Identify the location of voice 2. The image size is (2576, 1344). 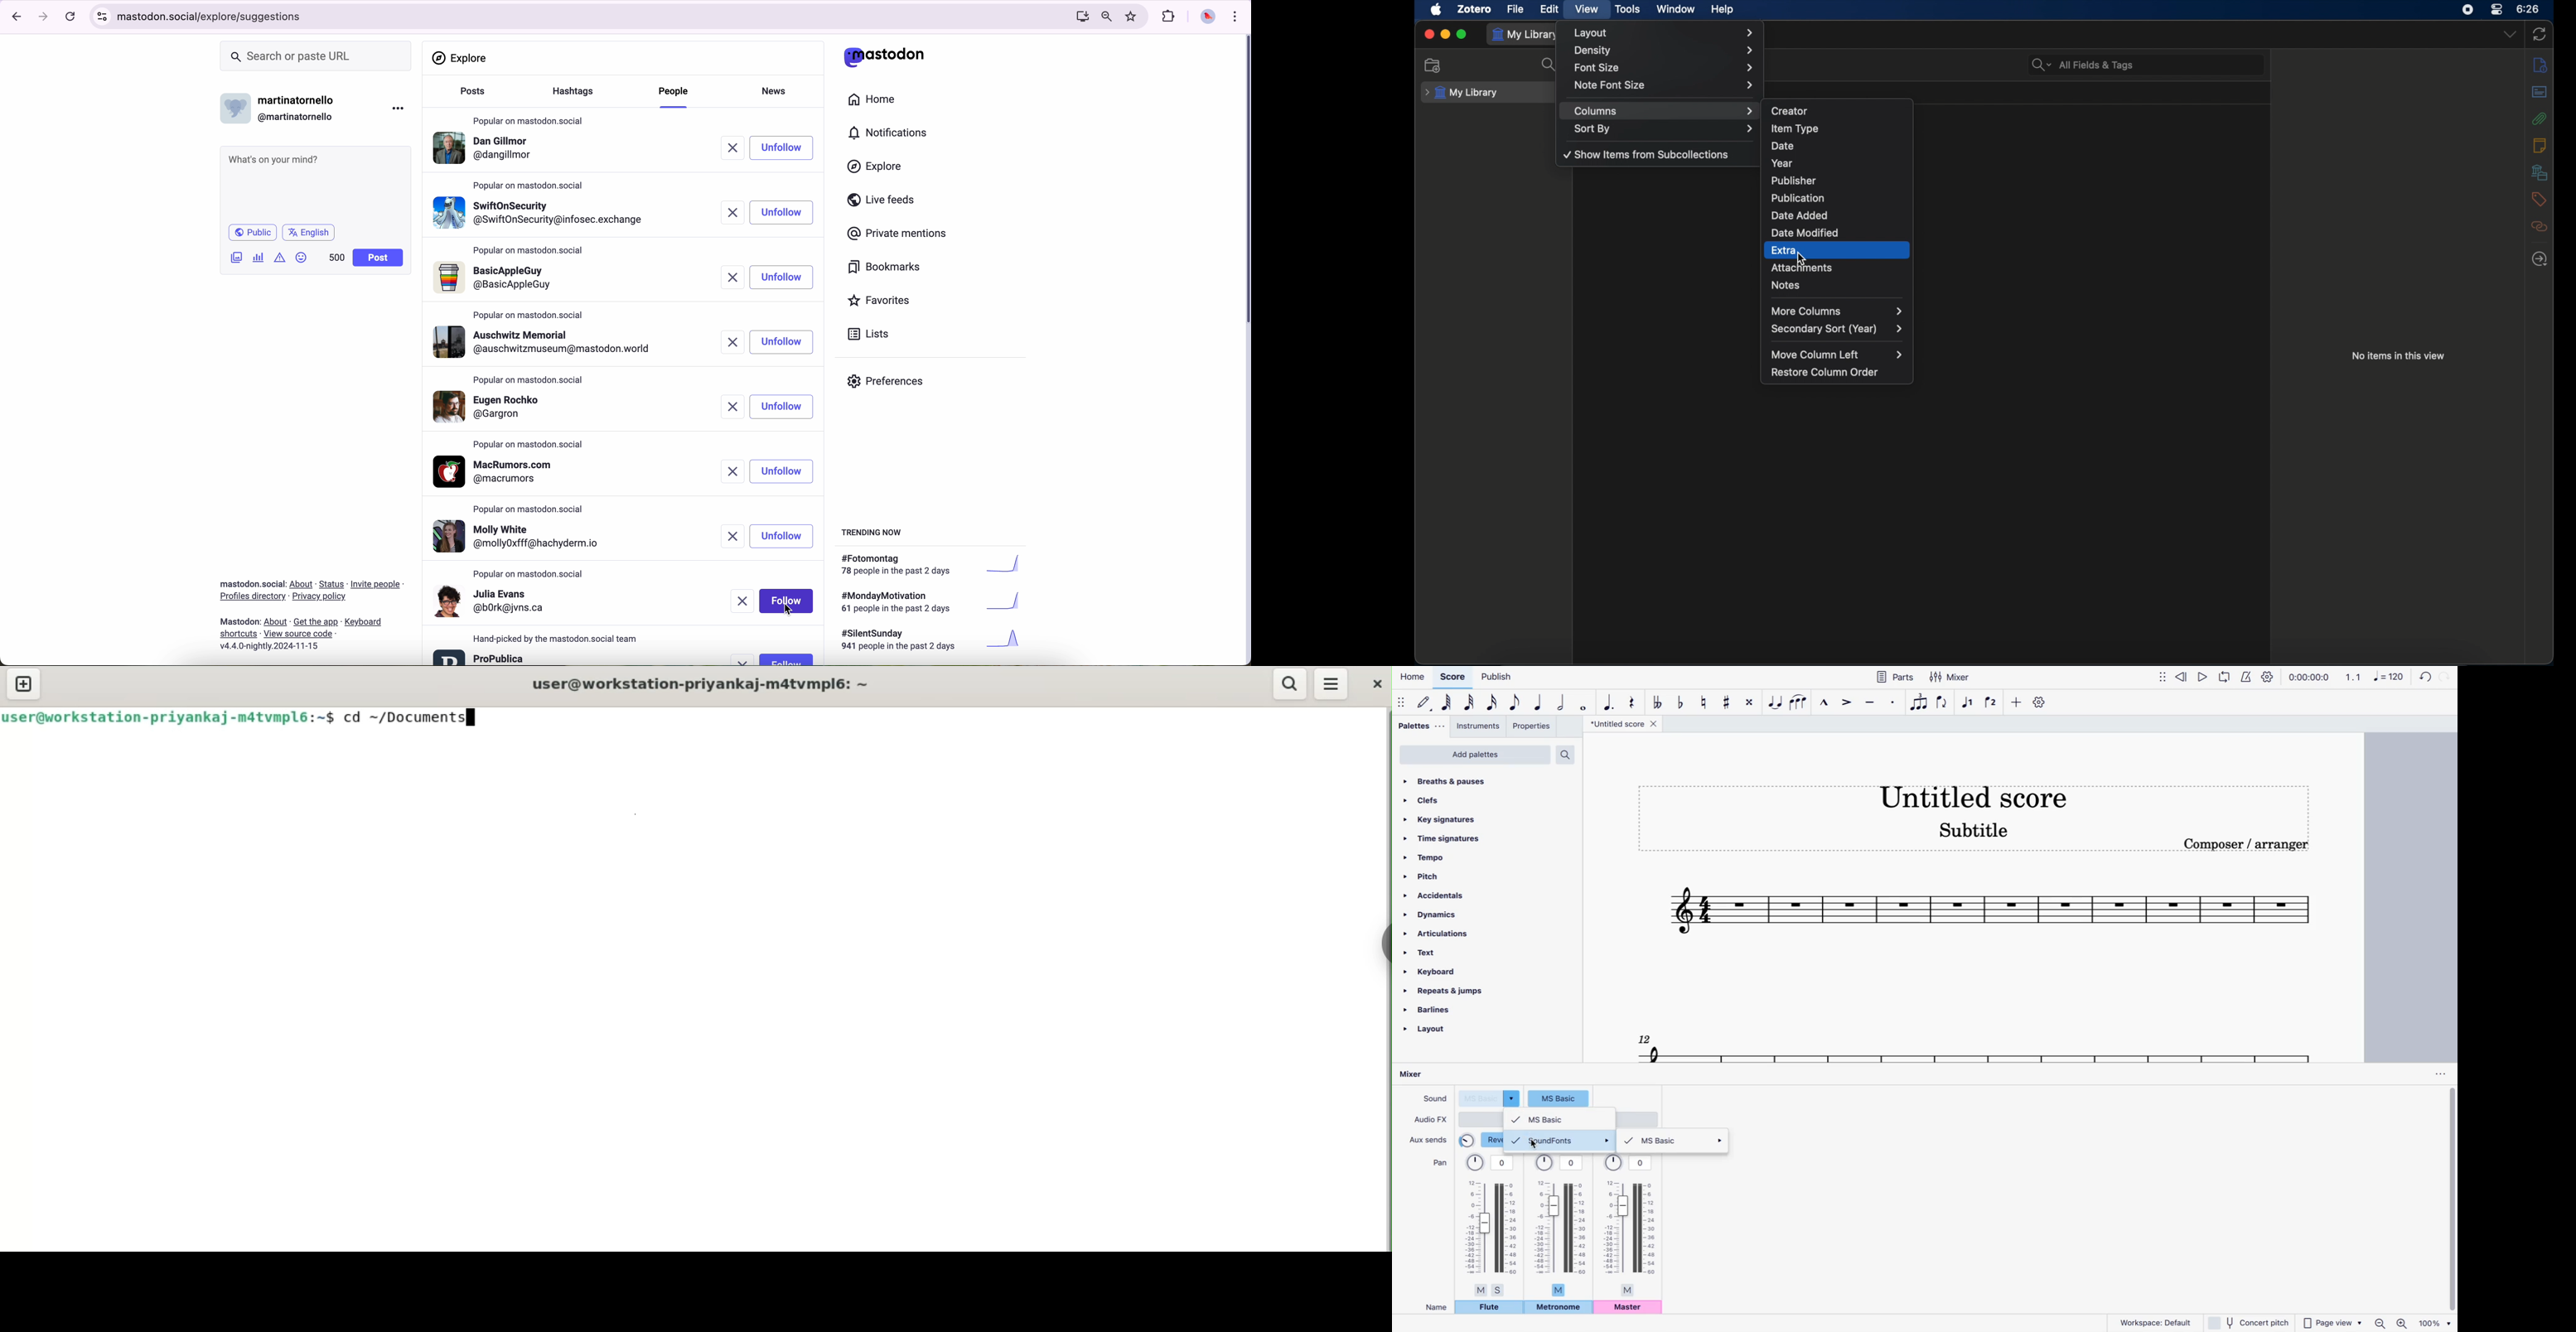
(1992, 702).